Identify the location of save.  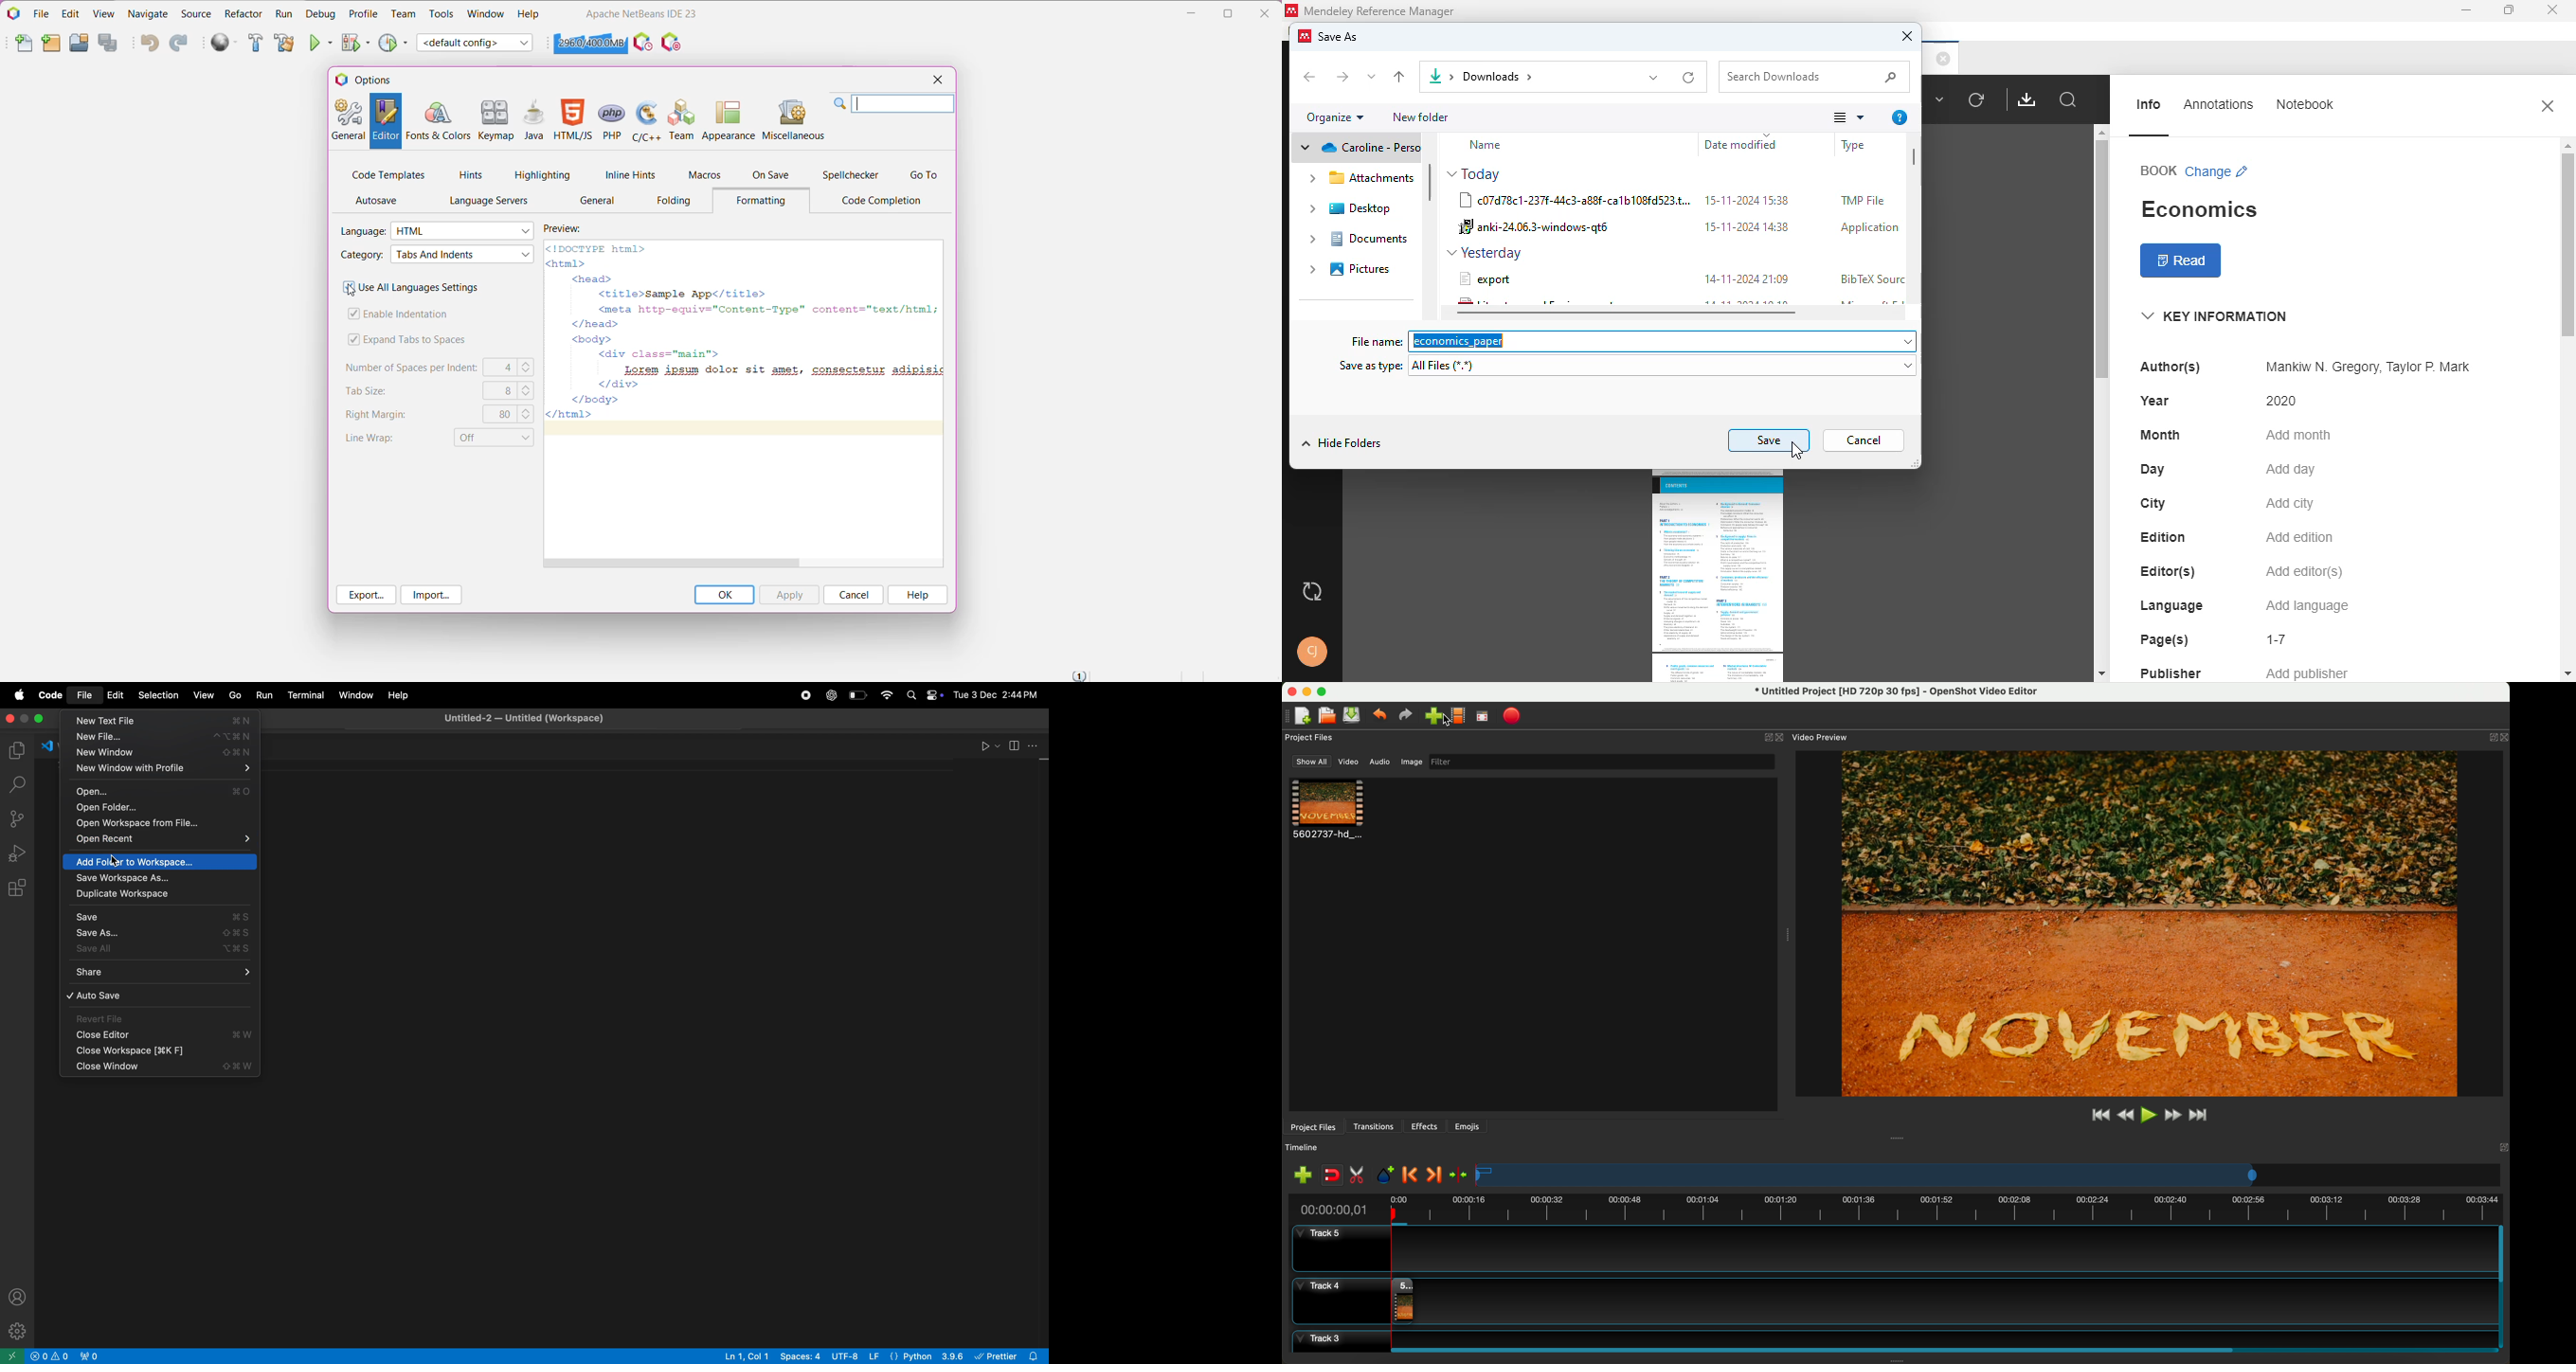
(159, 917).